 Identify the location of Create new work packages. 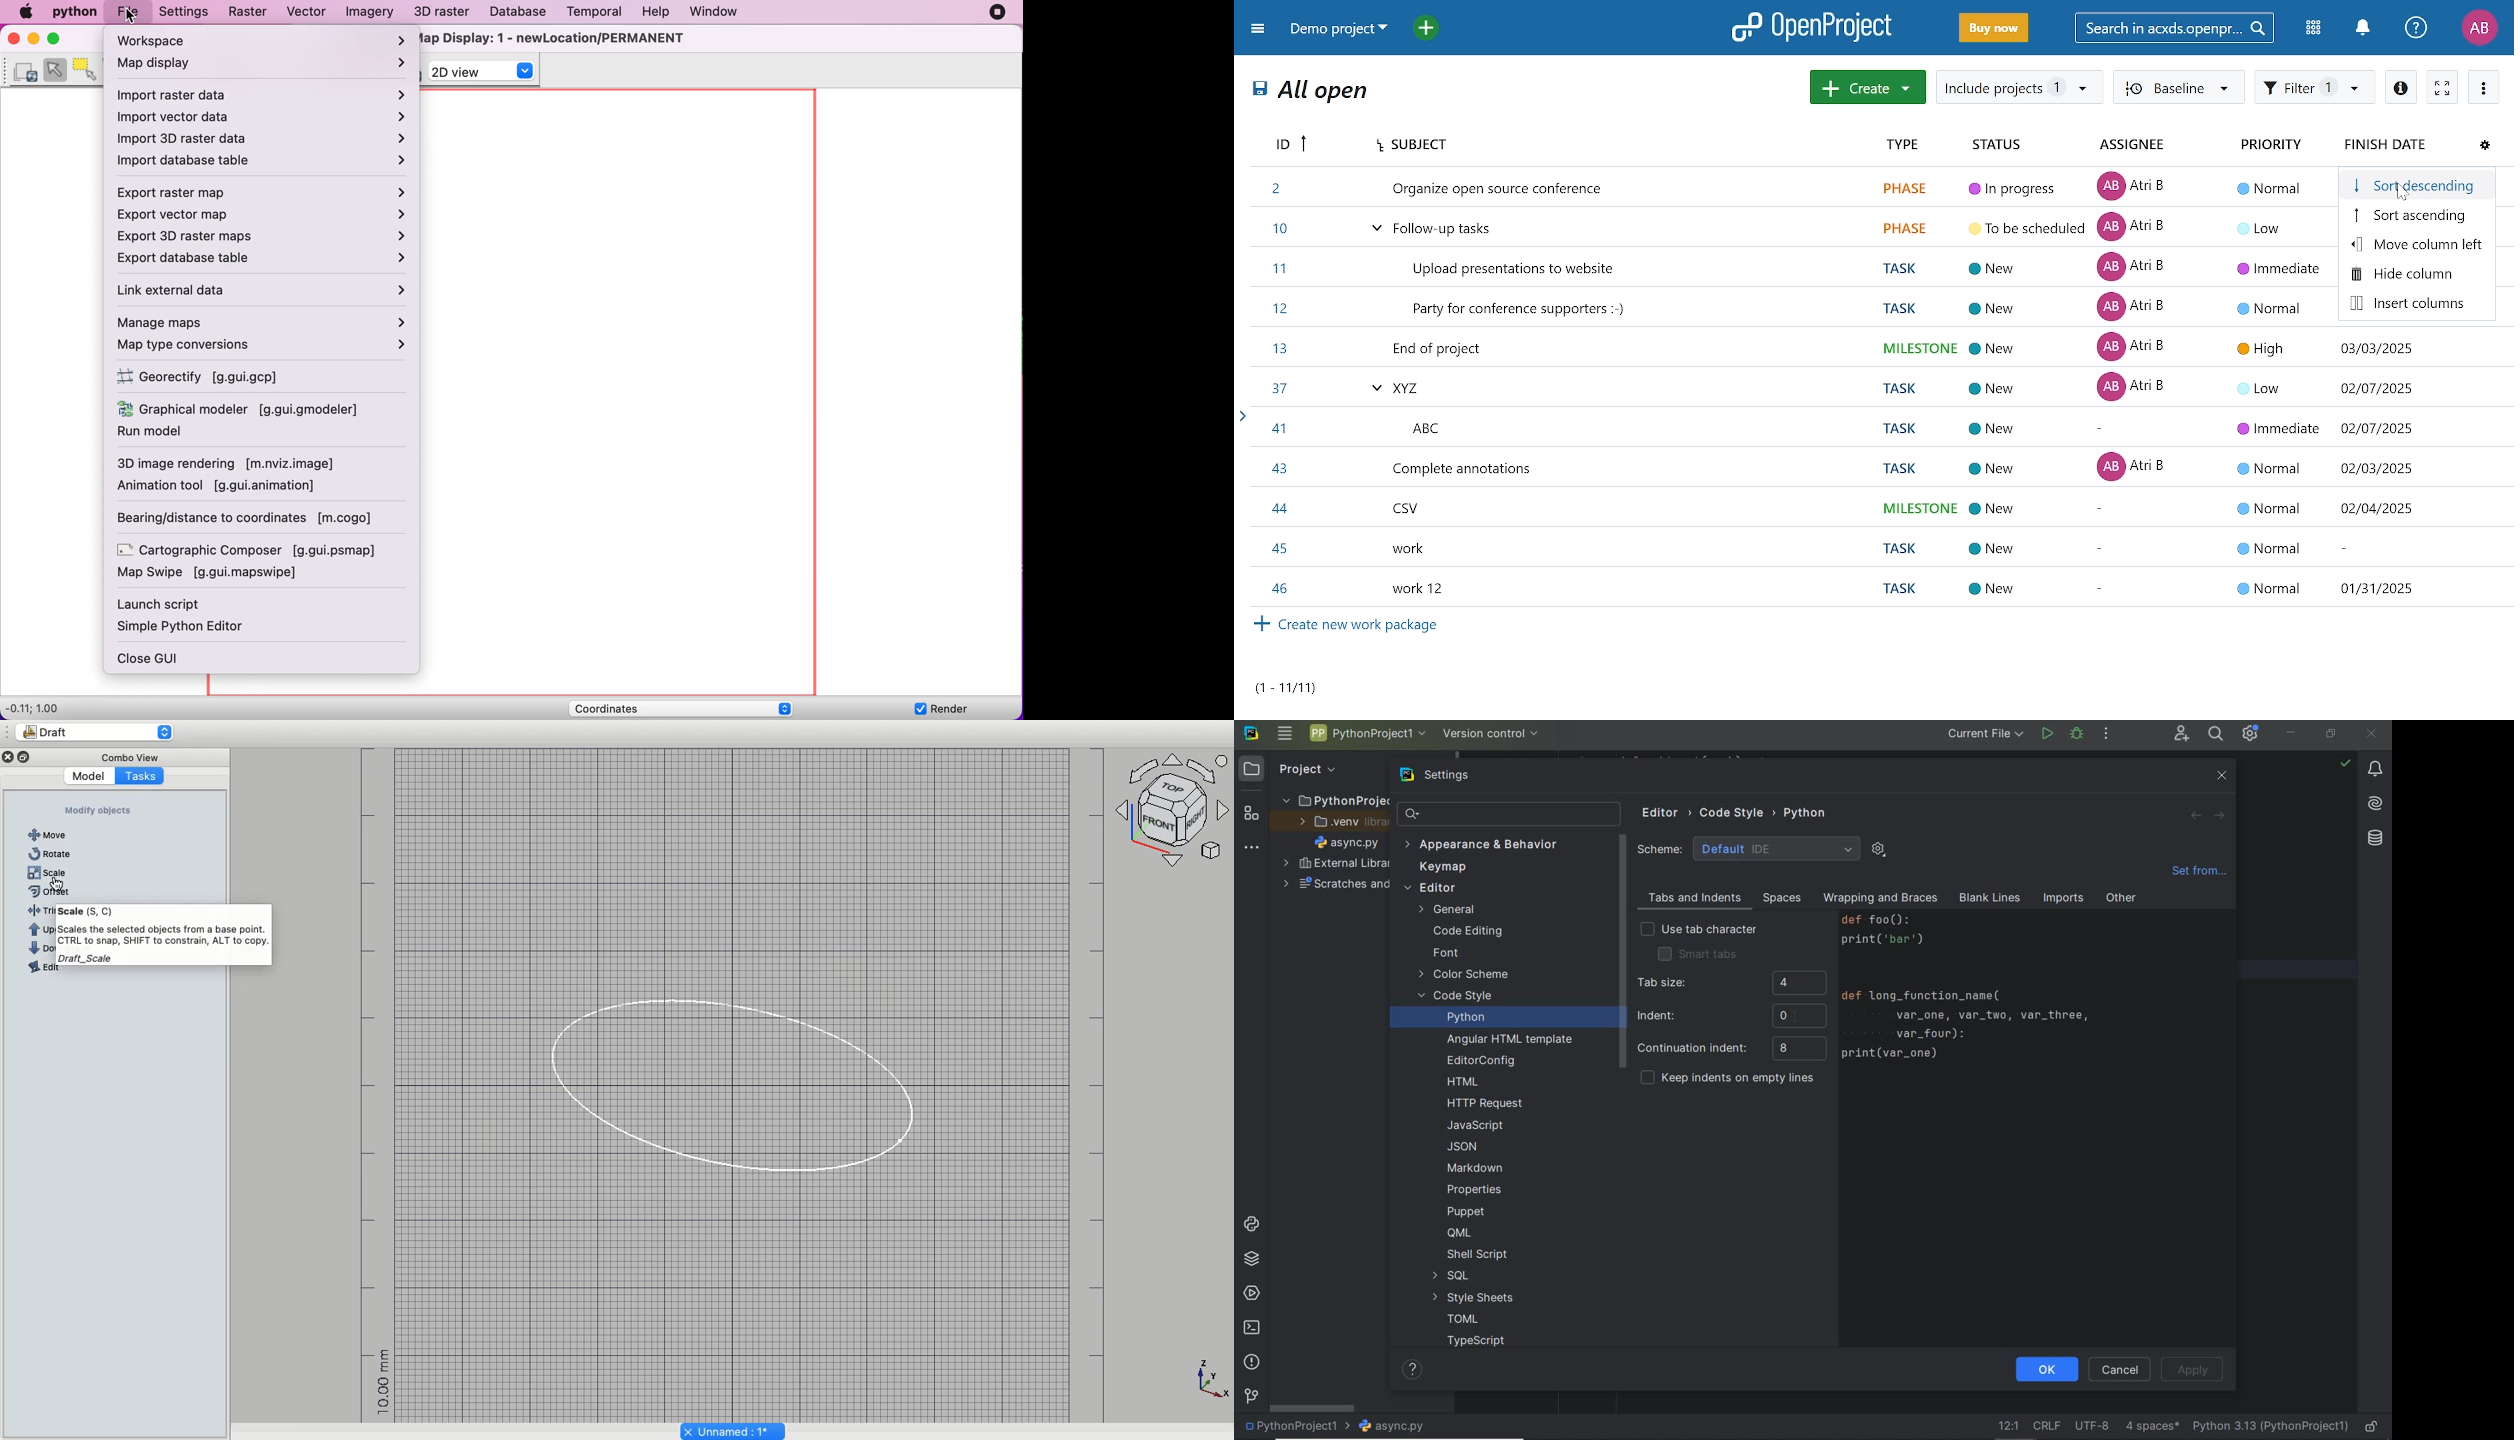
(1343, 628).